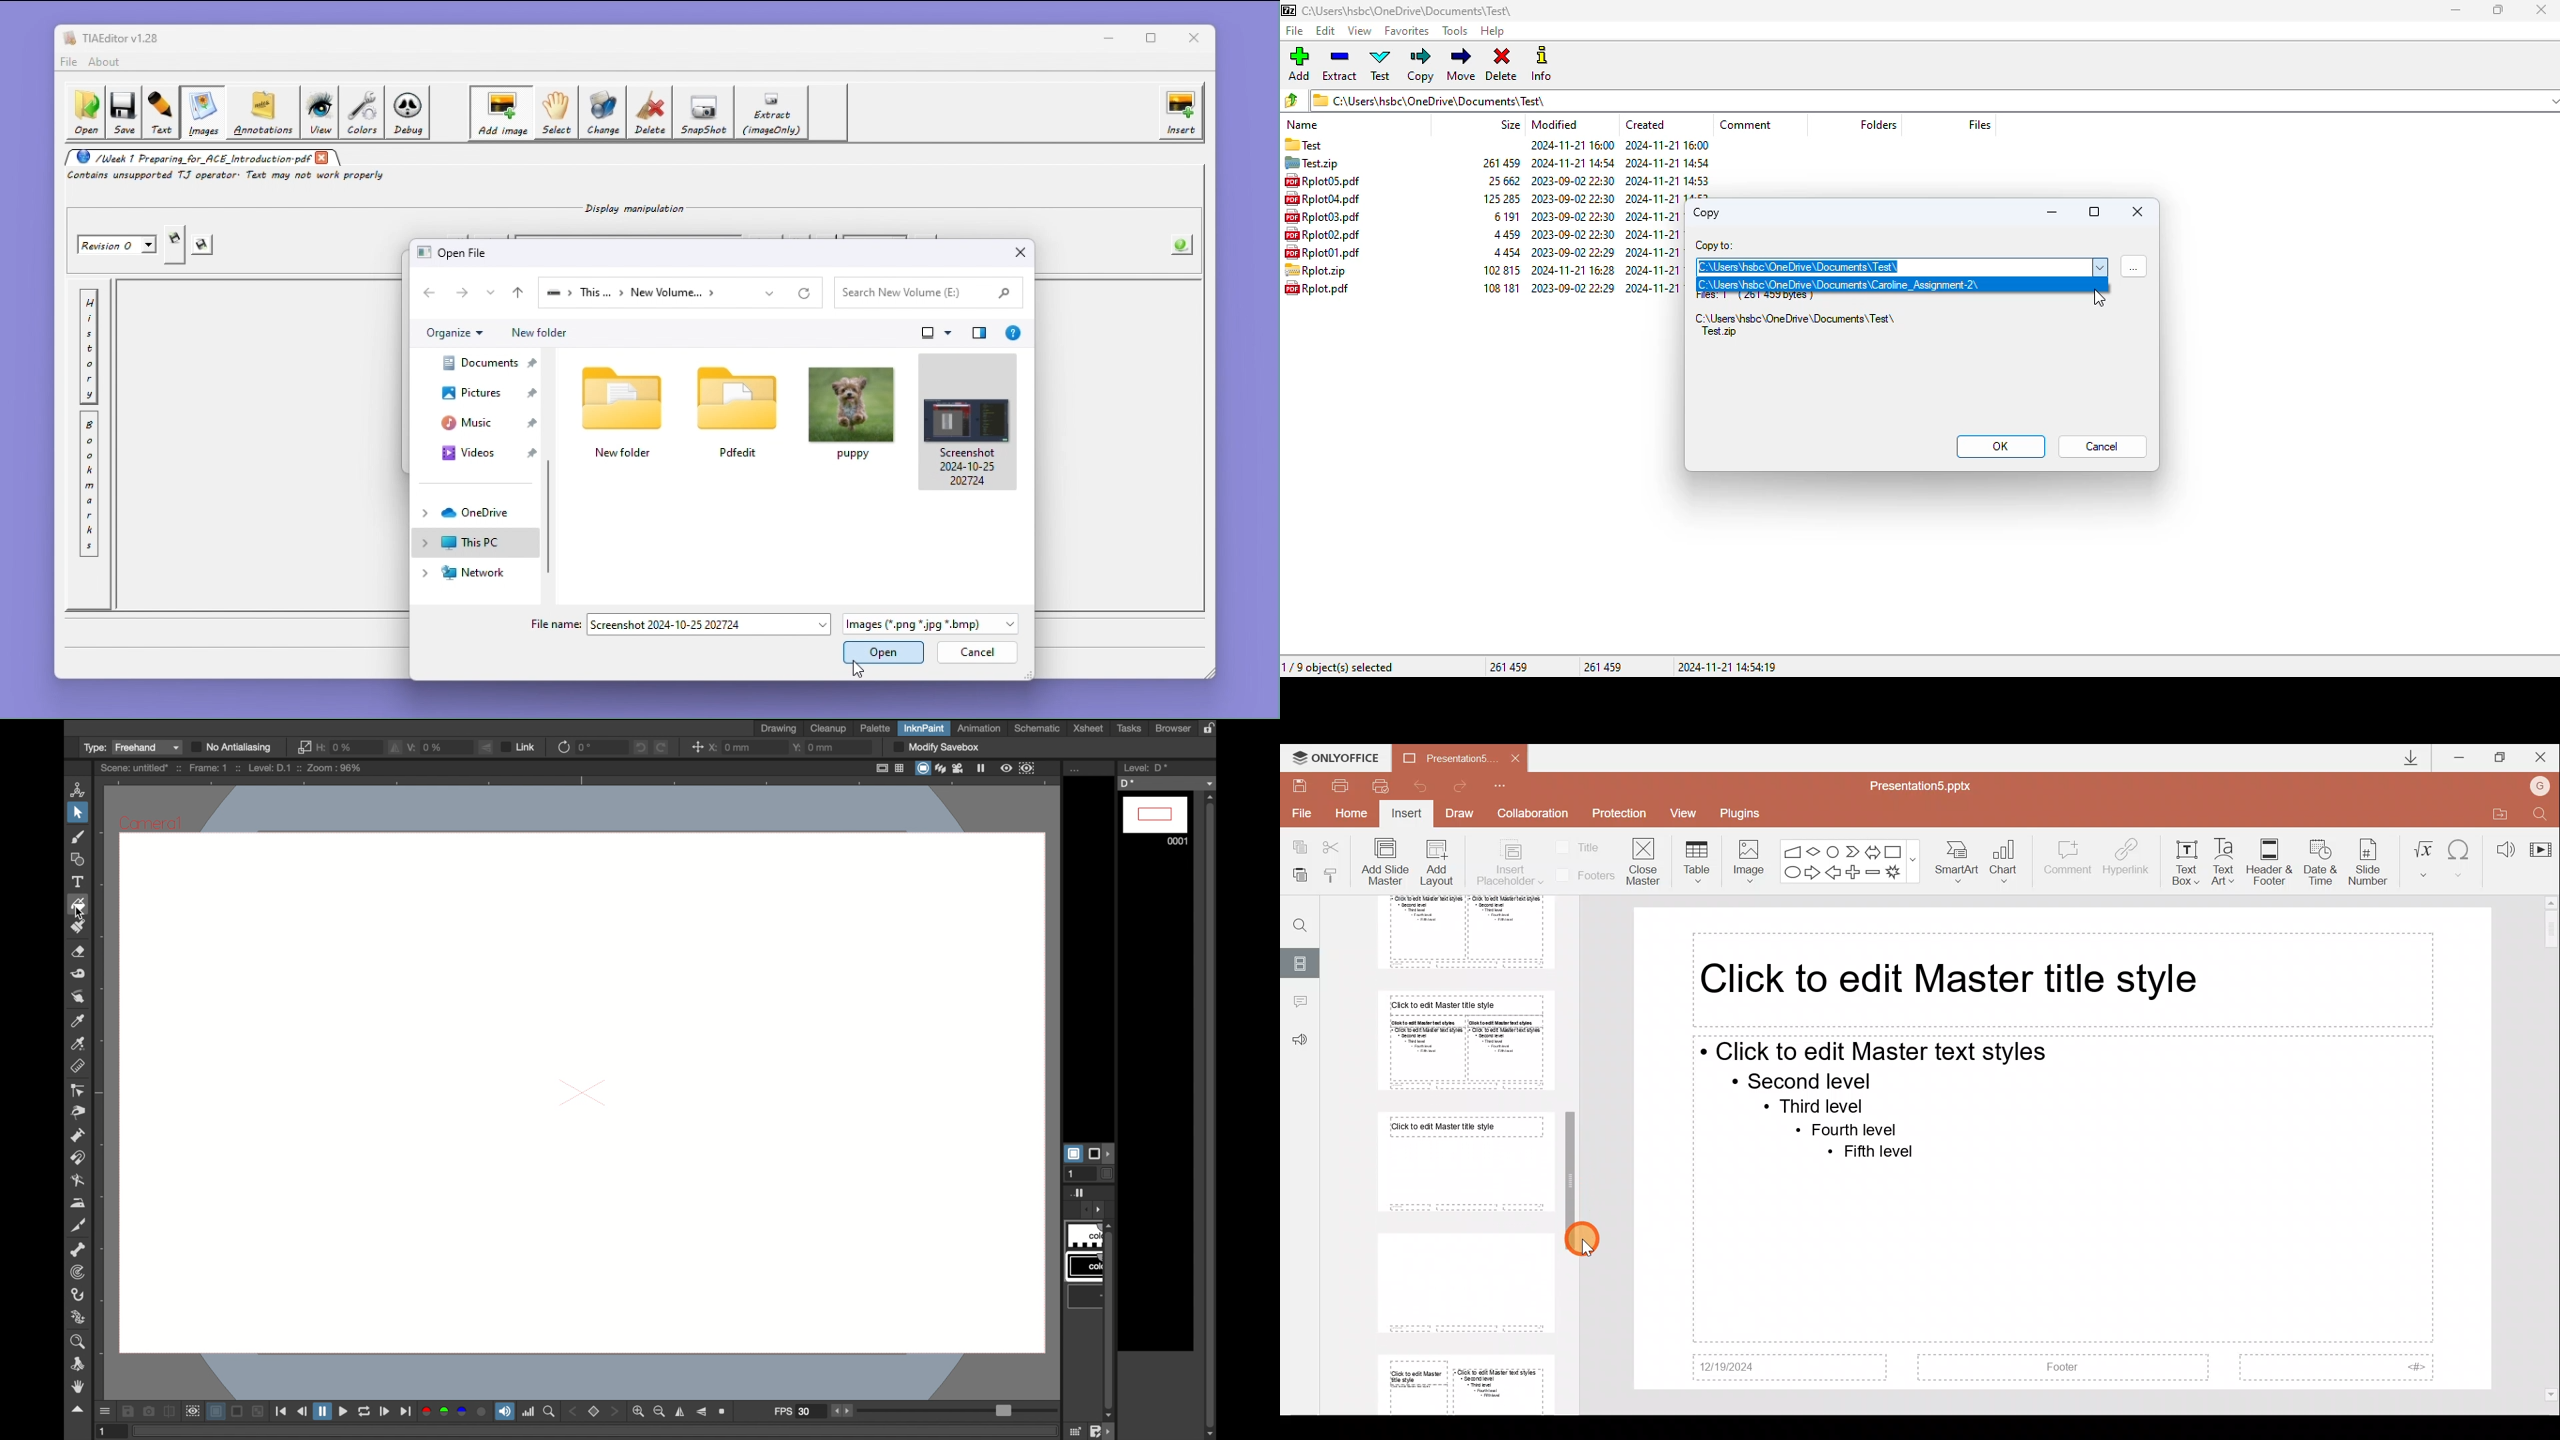 The width and height of the screenshot is (2576, 1456). I want to click on go forward, so click(464, 292).